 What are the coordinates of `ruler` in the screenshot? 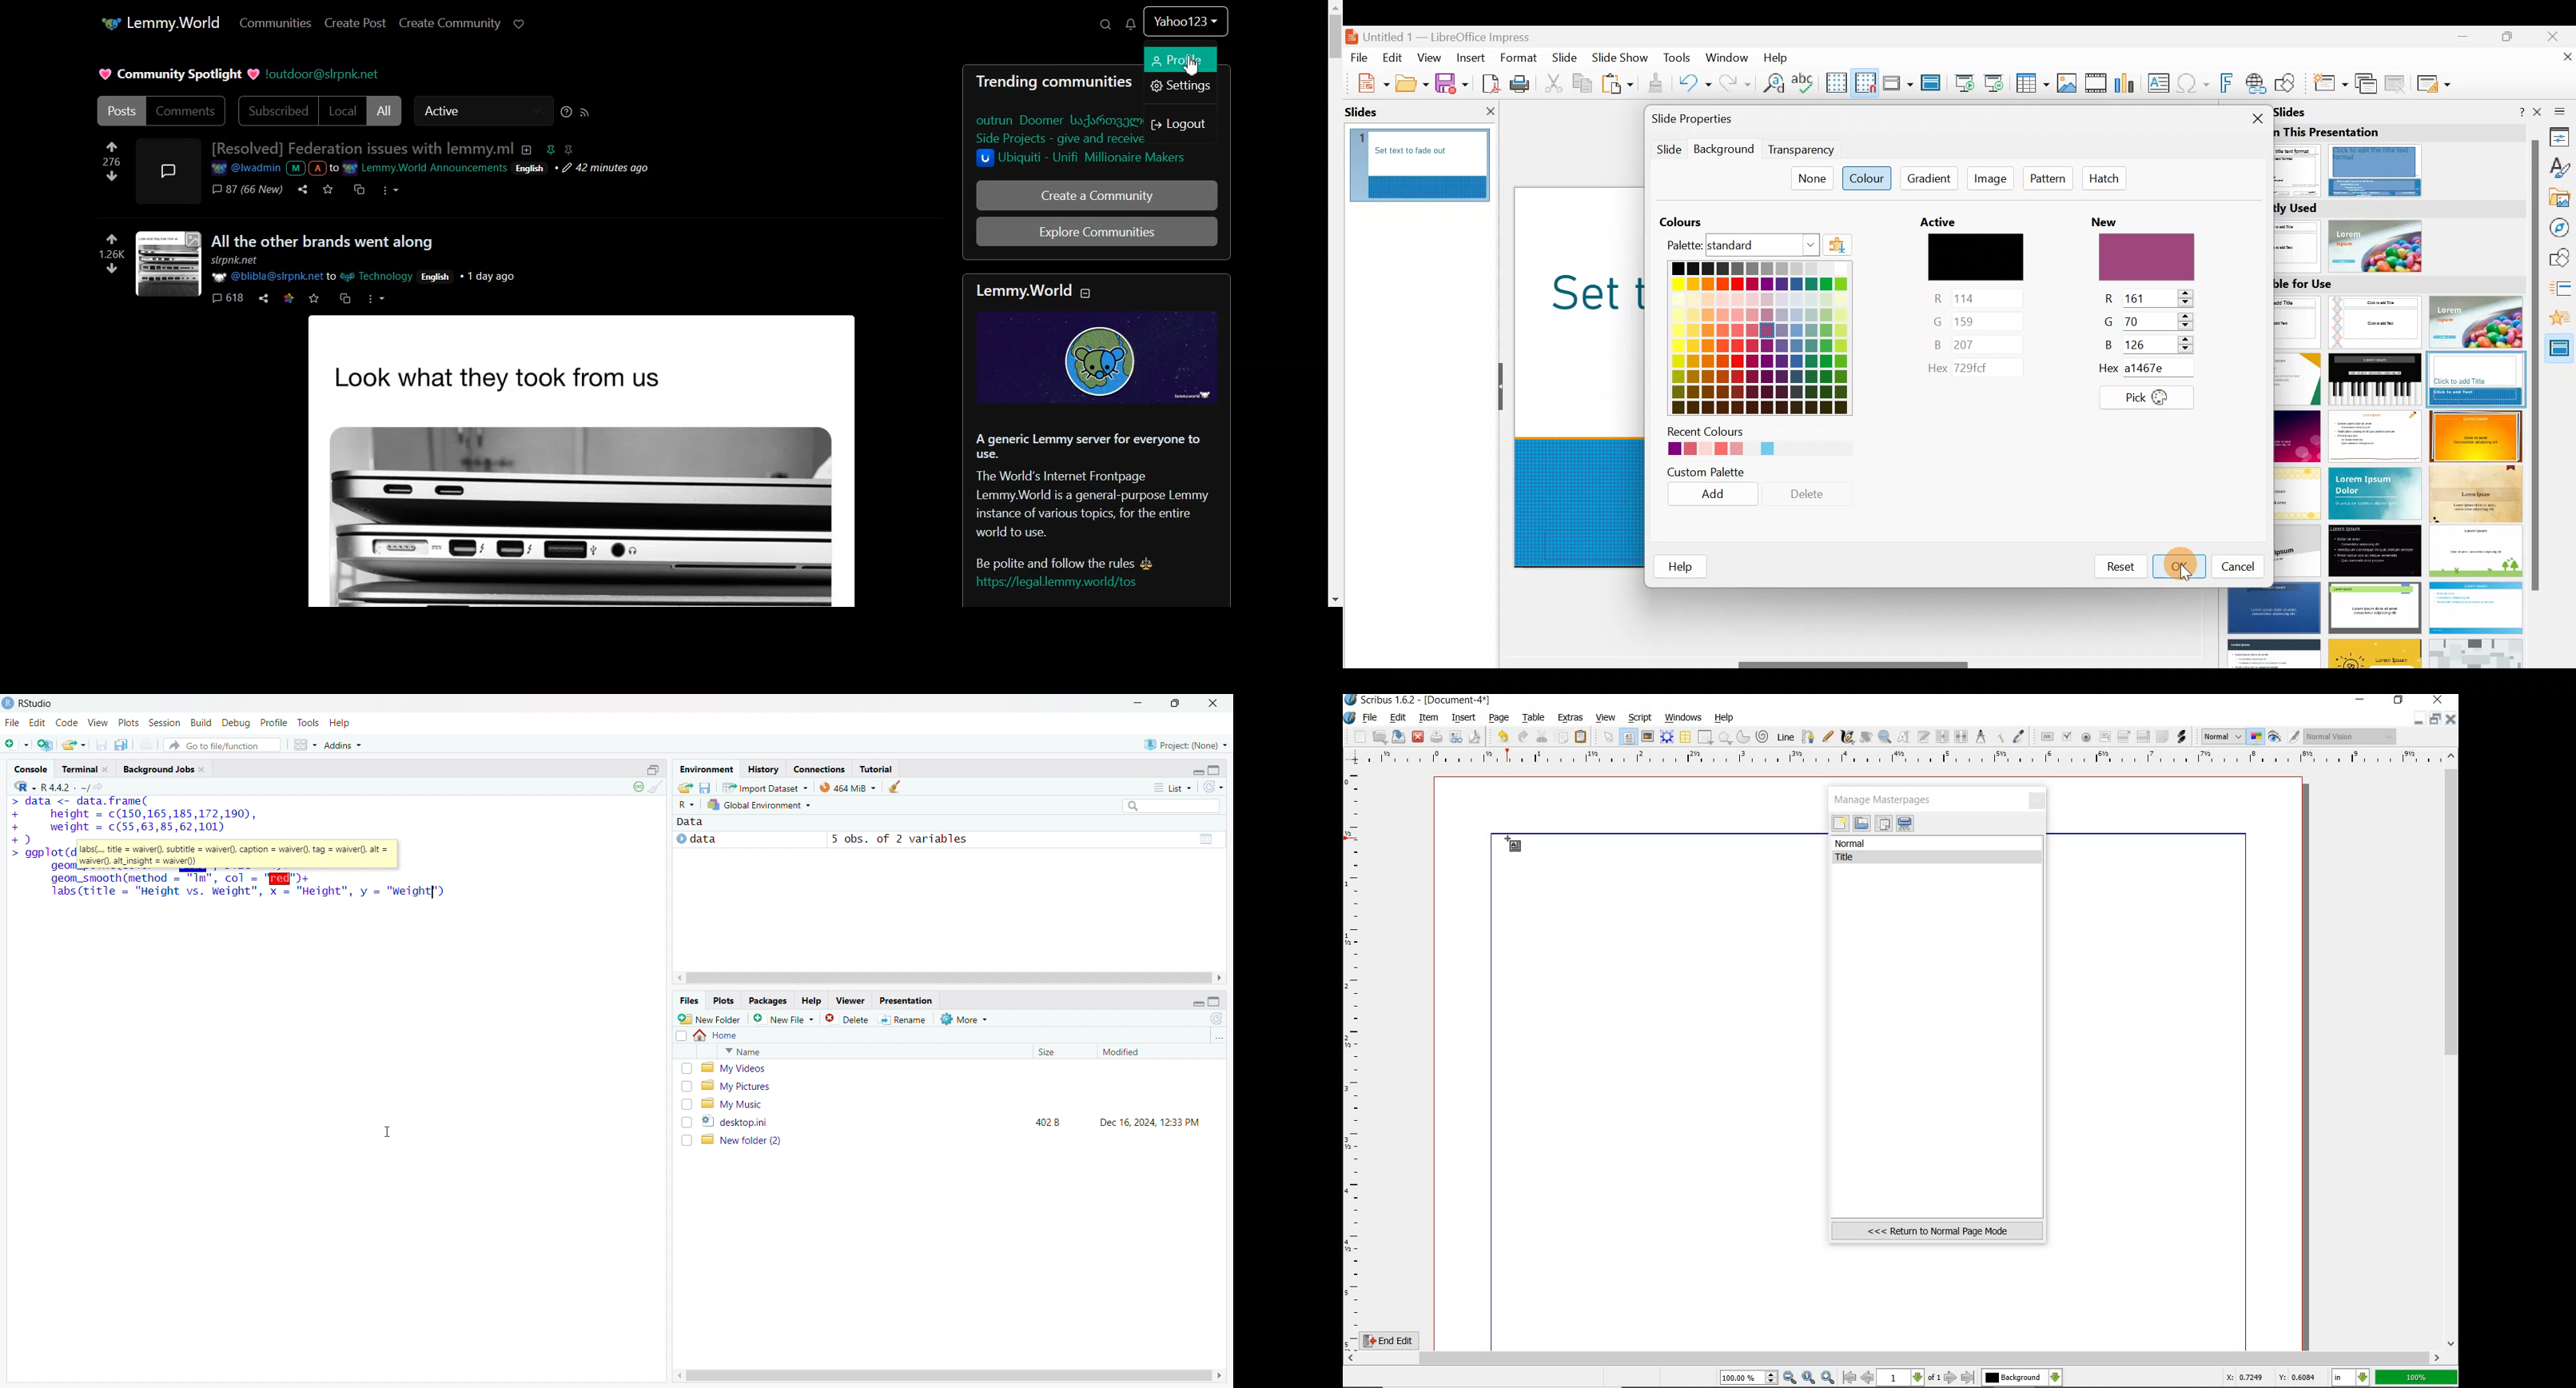 It's located at (1902, 758).